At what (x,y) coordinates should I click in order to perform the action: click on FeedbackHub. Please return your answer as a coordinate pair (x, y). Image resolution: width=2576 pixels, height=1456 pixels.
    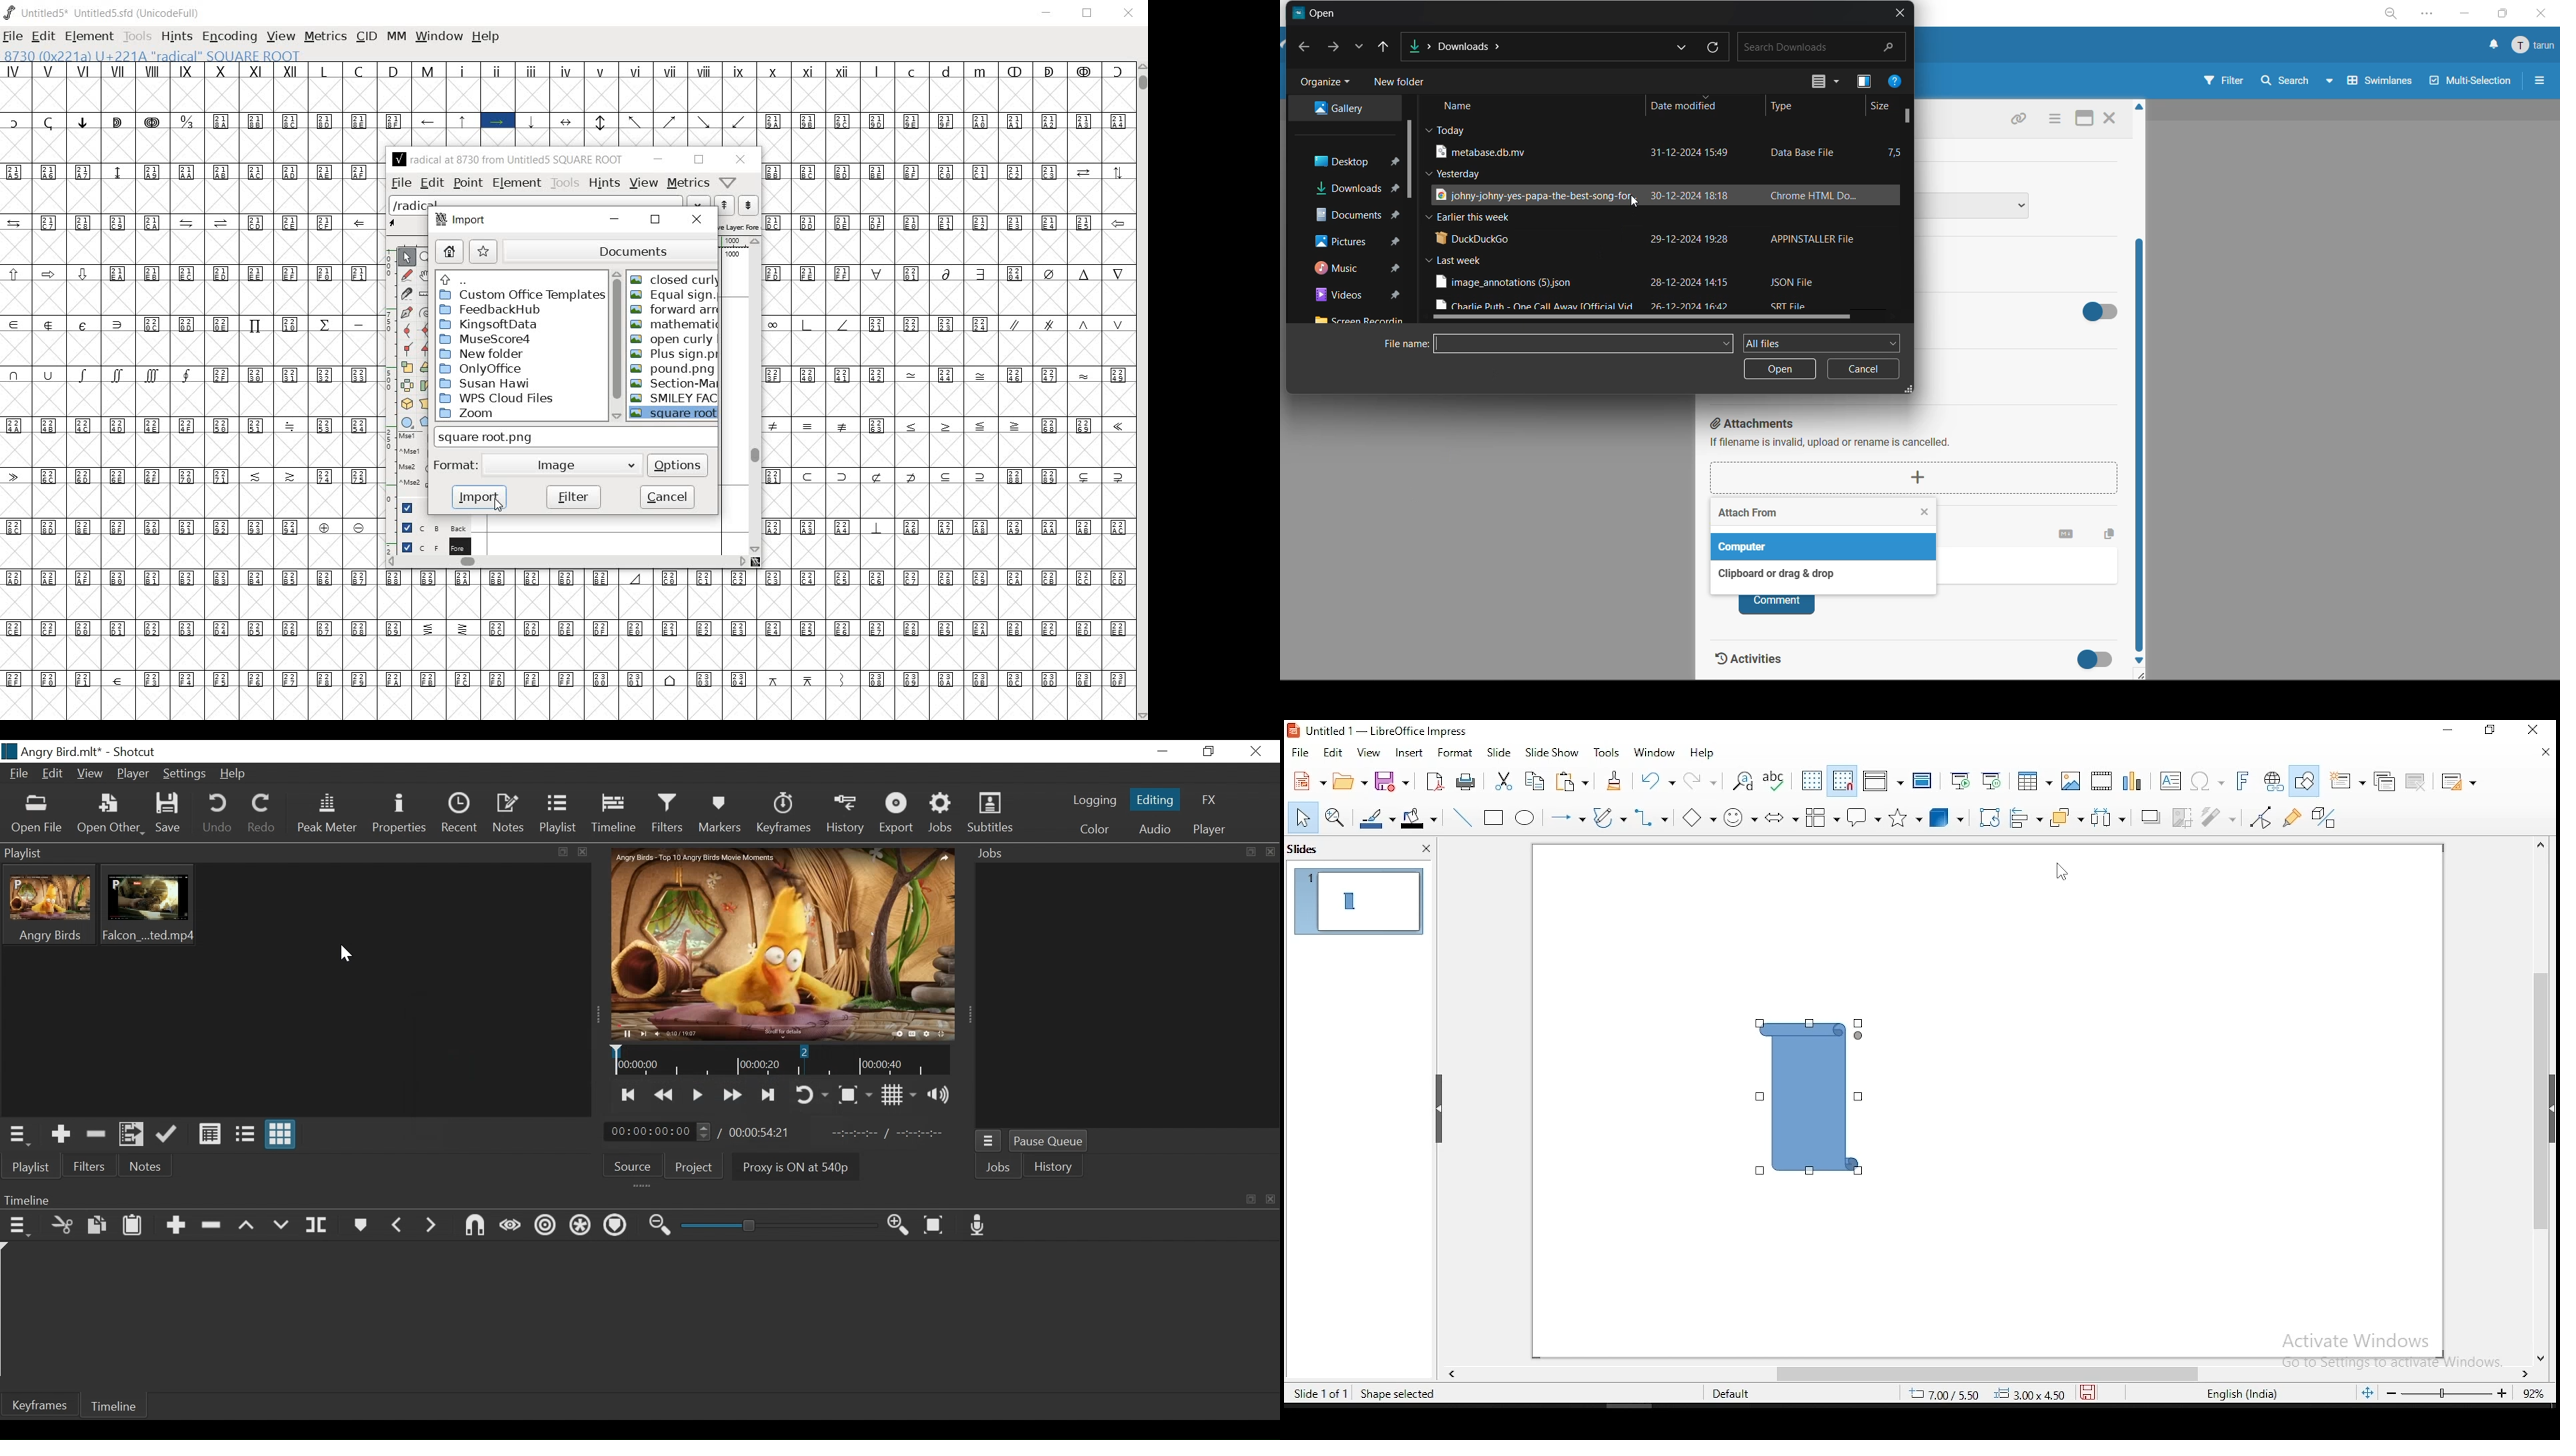
    Looking at the image, I should click on (491, 310).